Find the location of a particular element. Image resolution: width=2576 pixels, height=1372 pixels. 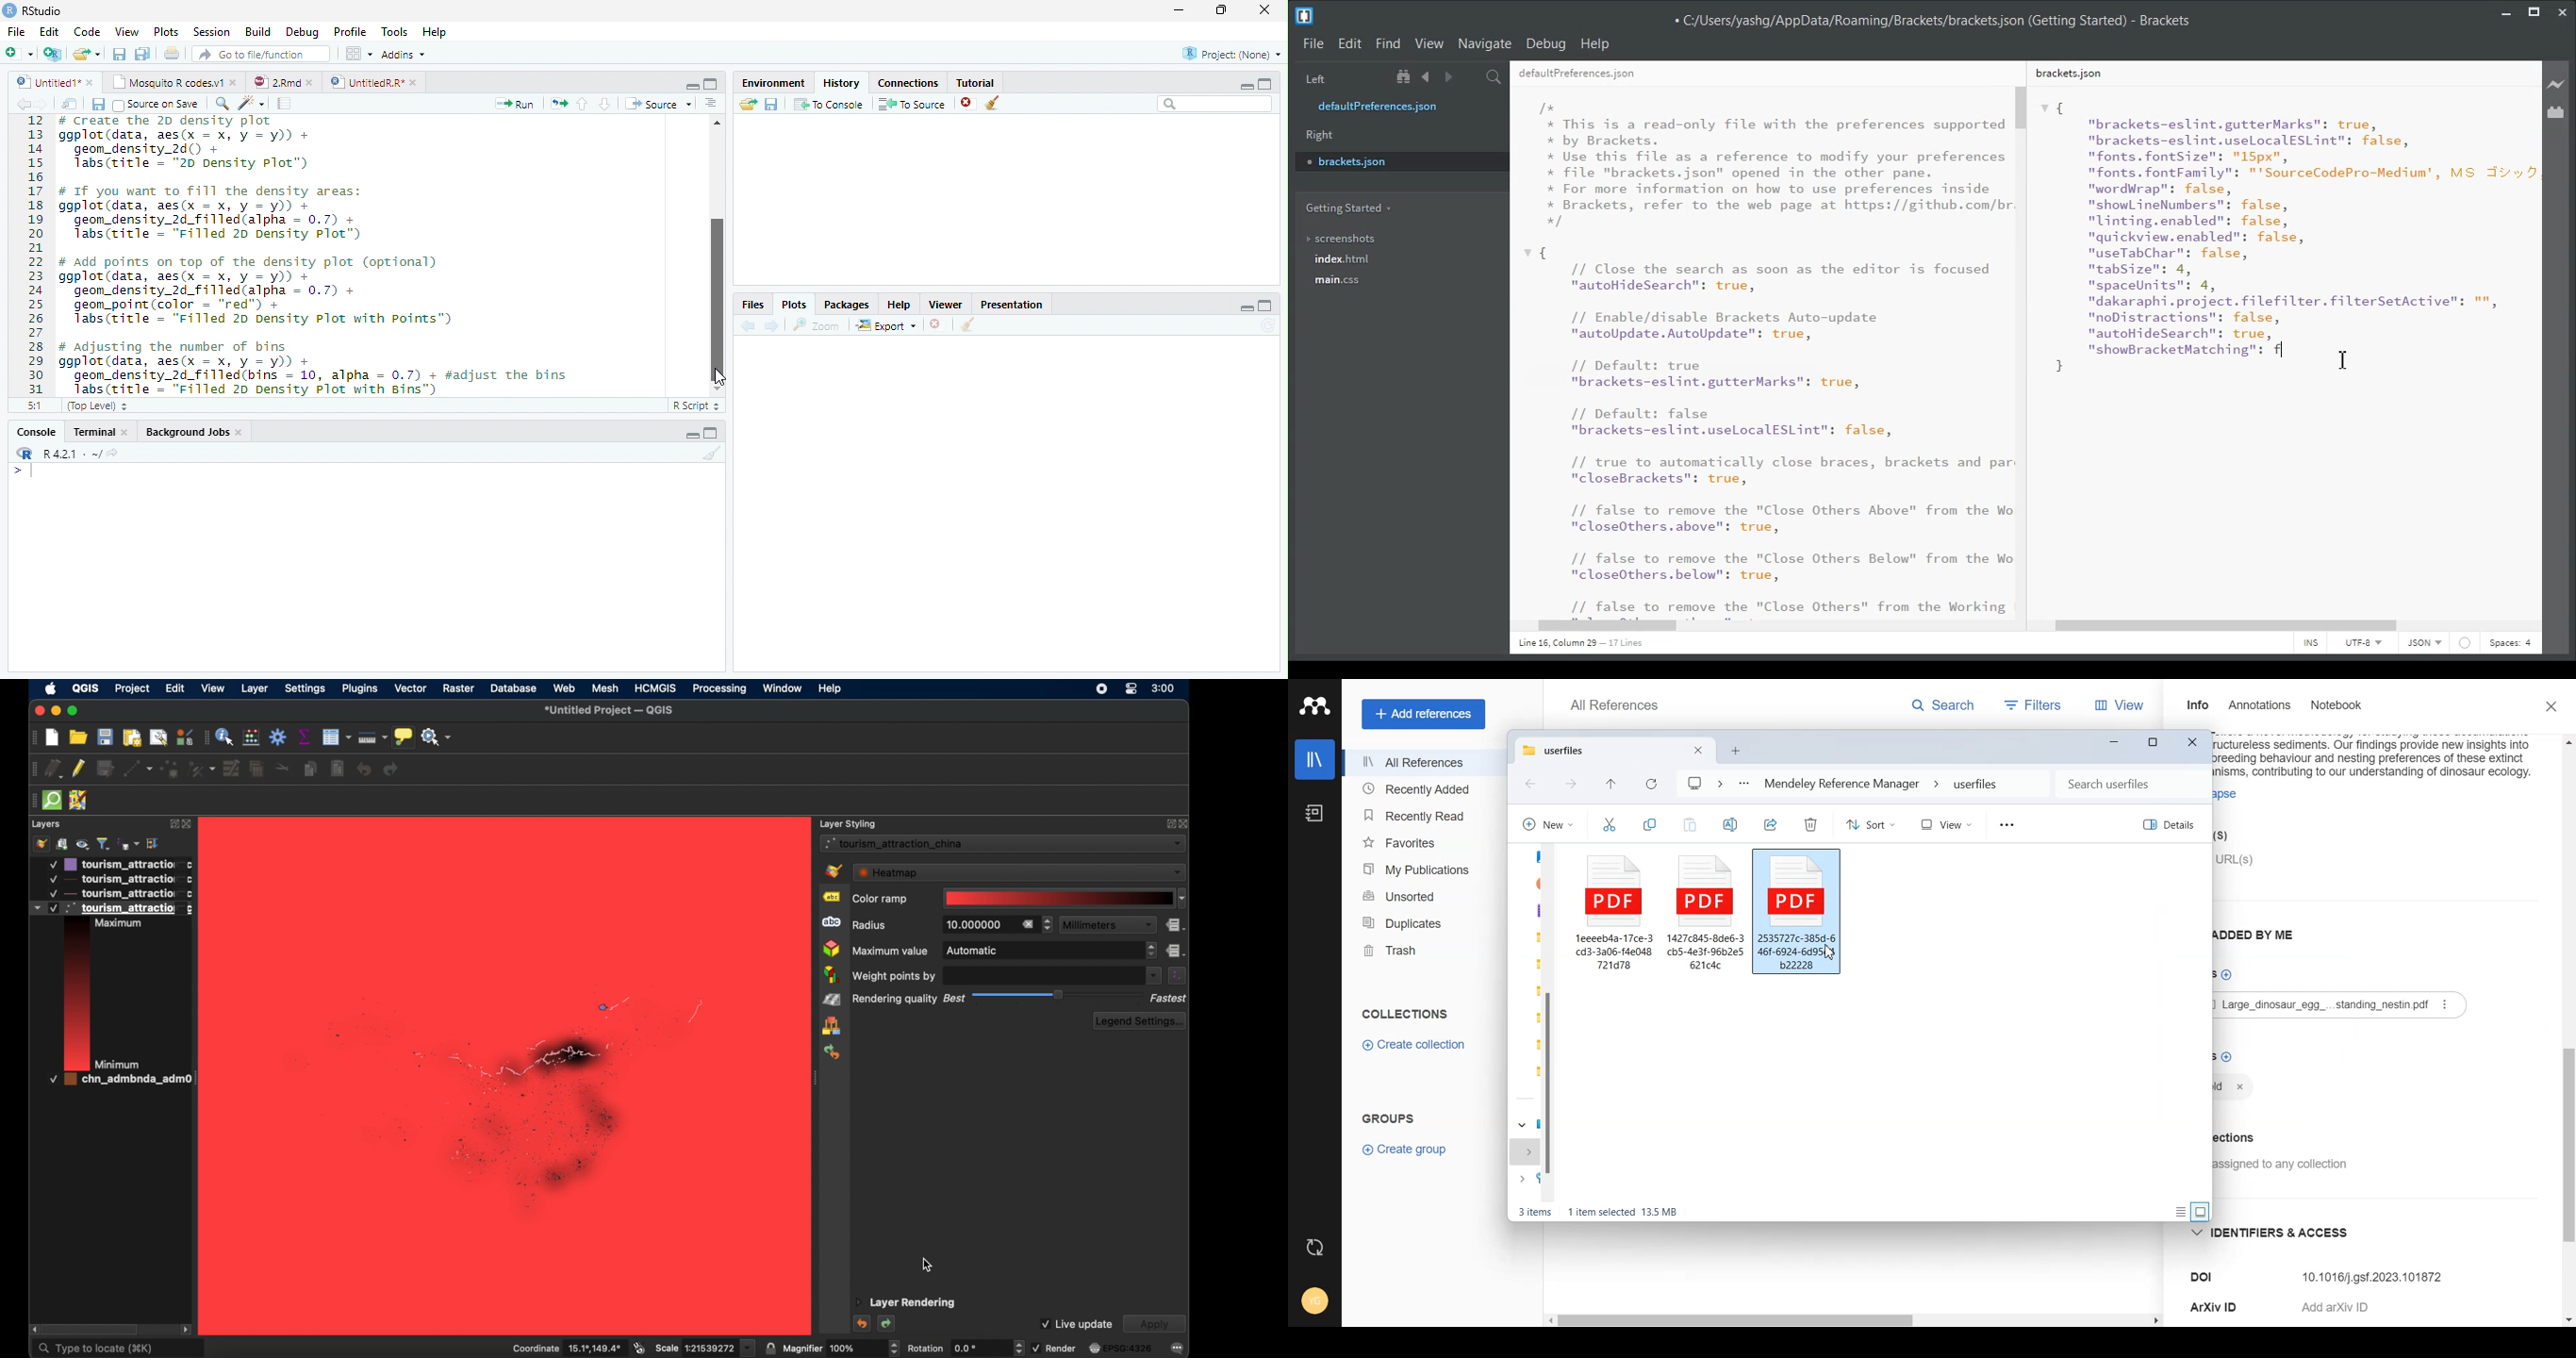

Show in the file tree is located at coordinates (1405, 77).